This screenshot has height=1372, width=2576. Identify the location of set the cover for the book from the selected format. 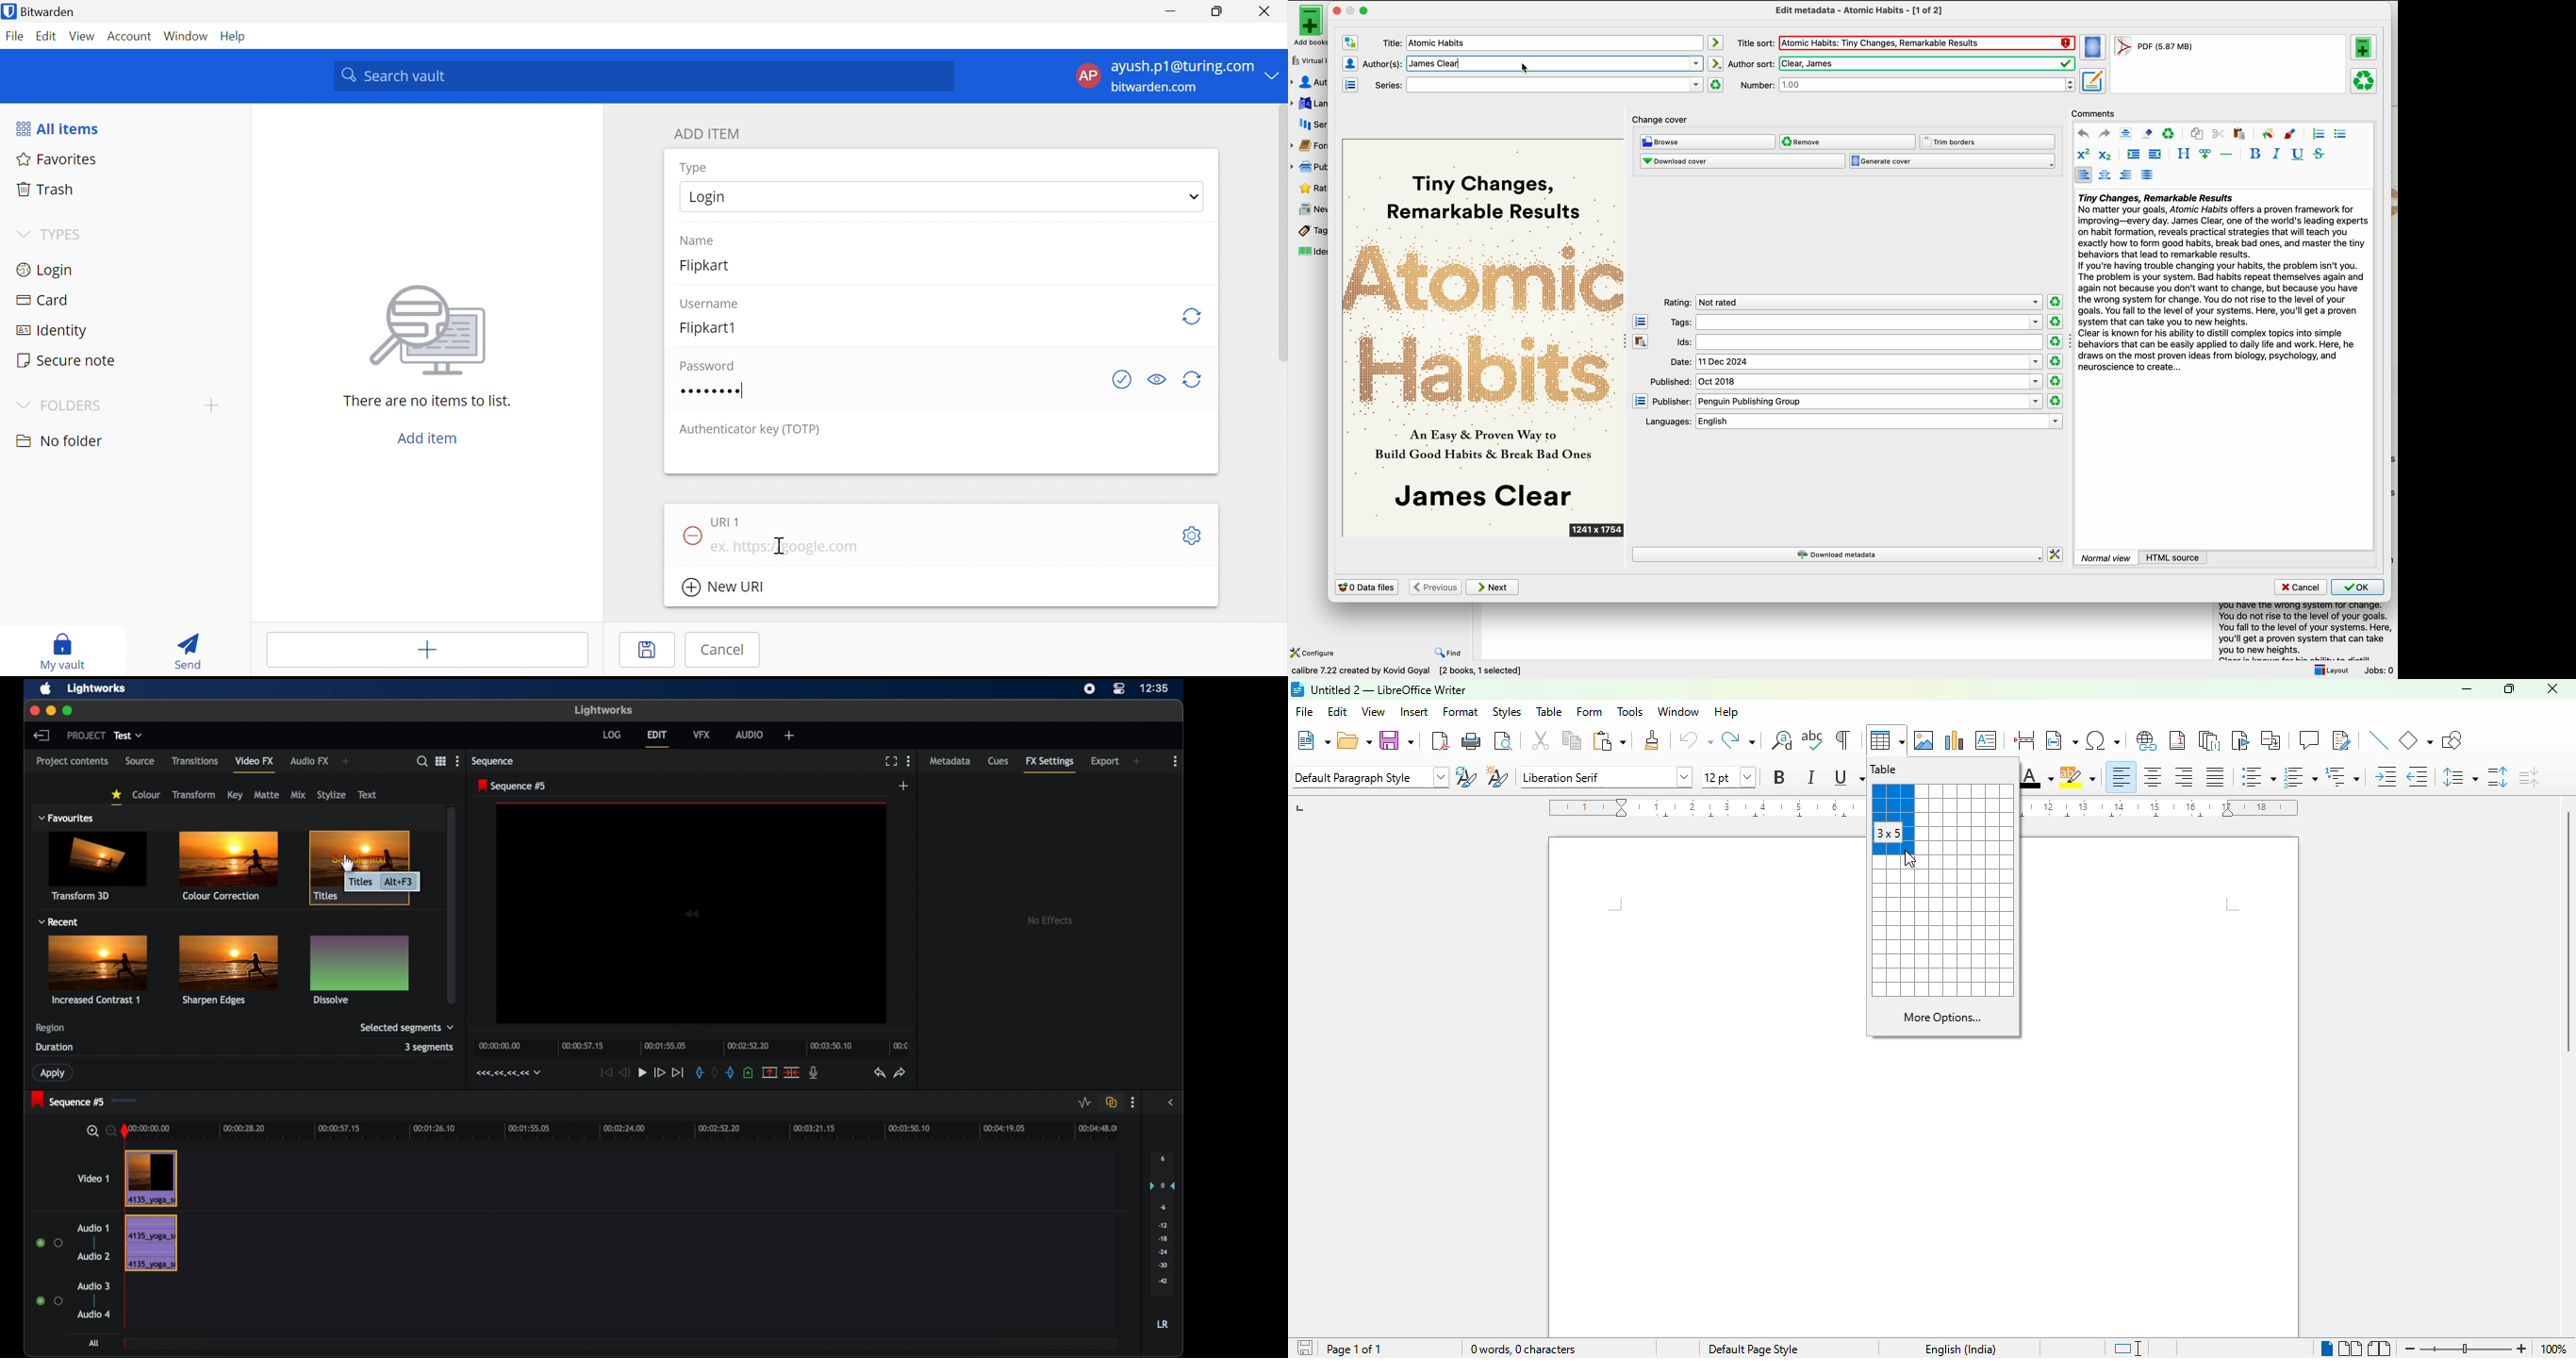
(2094, 48).